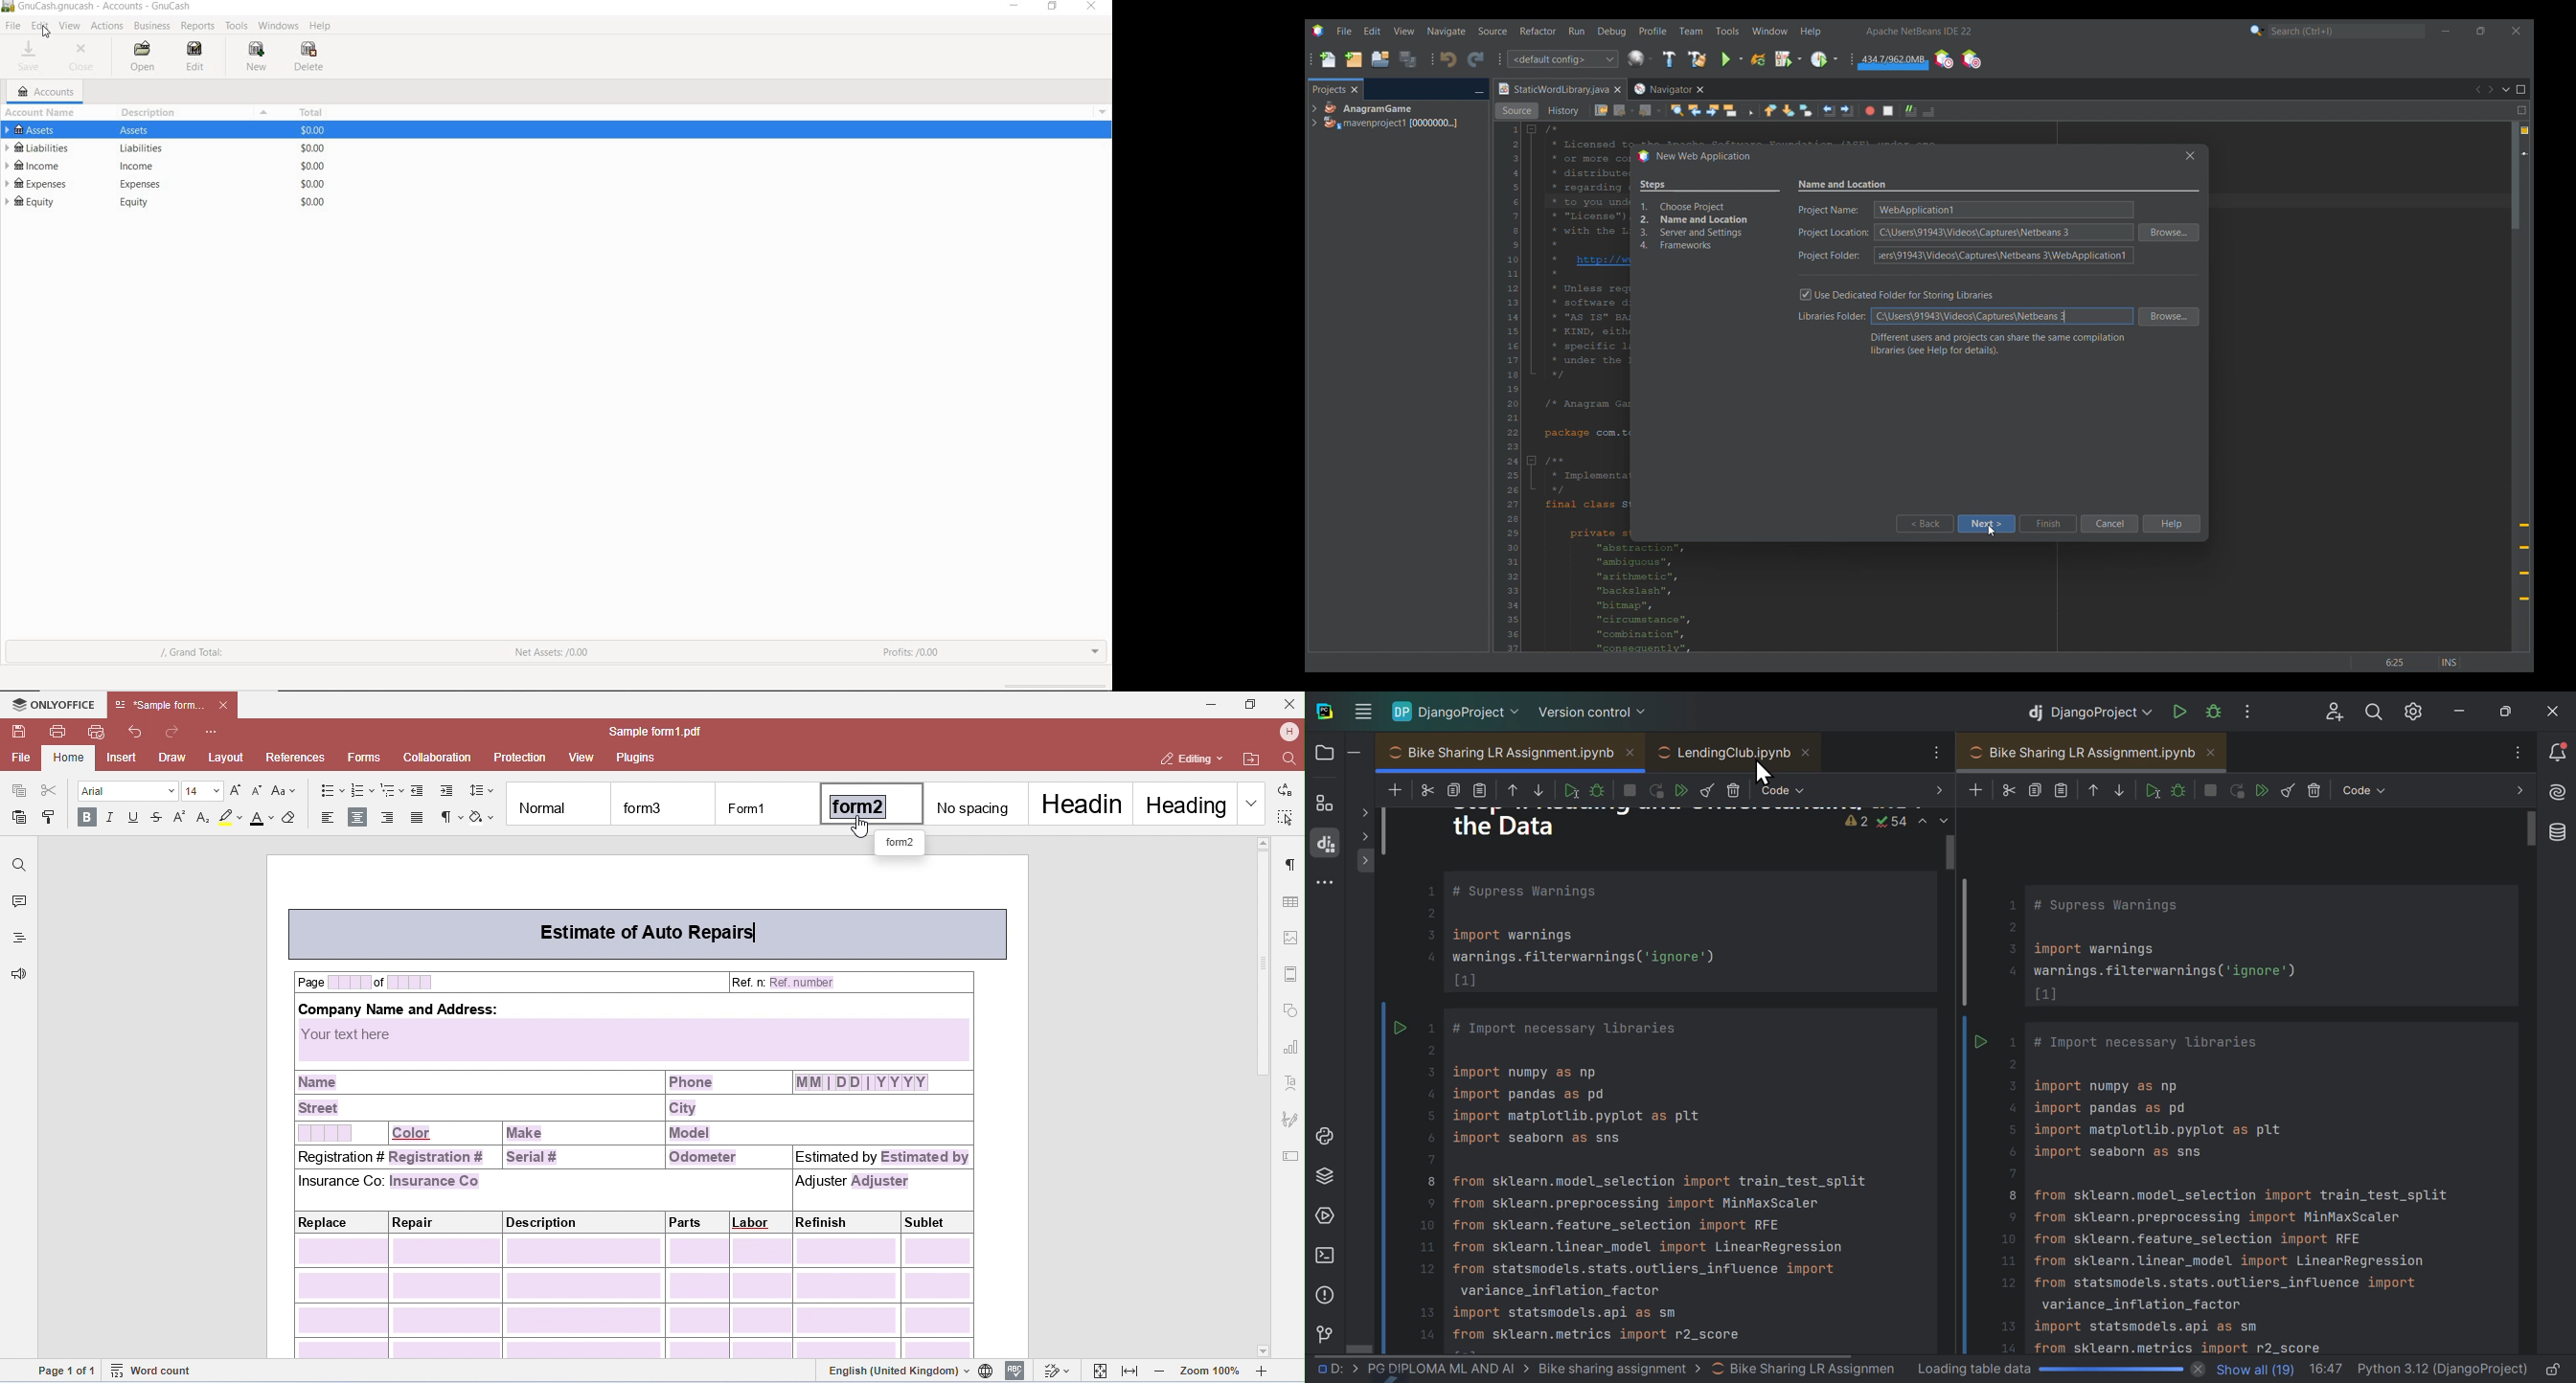 This screenshot has height=1400, width=2576. I want to click on Terminal, so click(1323, 1258).